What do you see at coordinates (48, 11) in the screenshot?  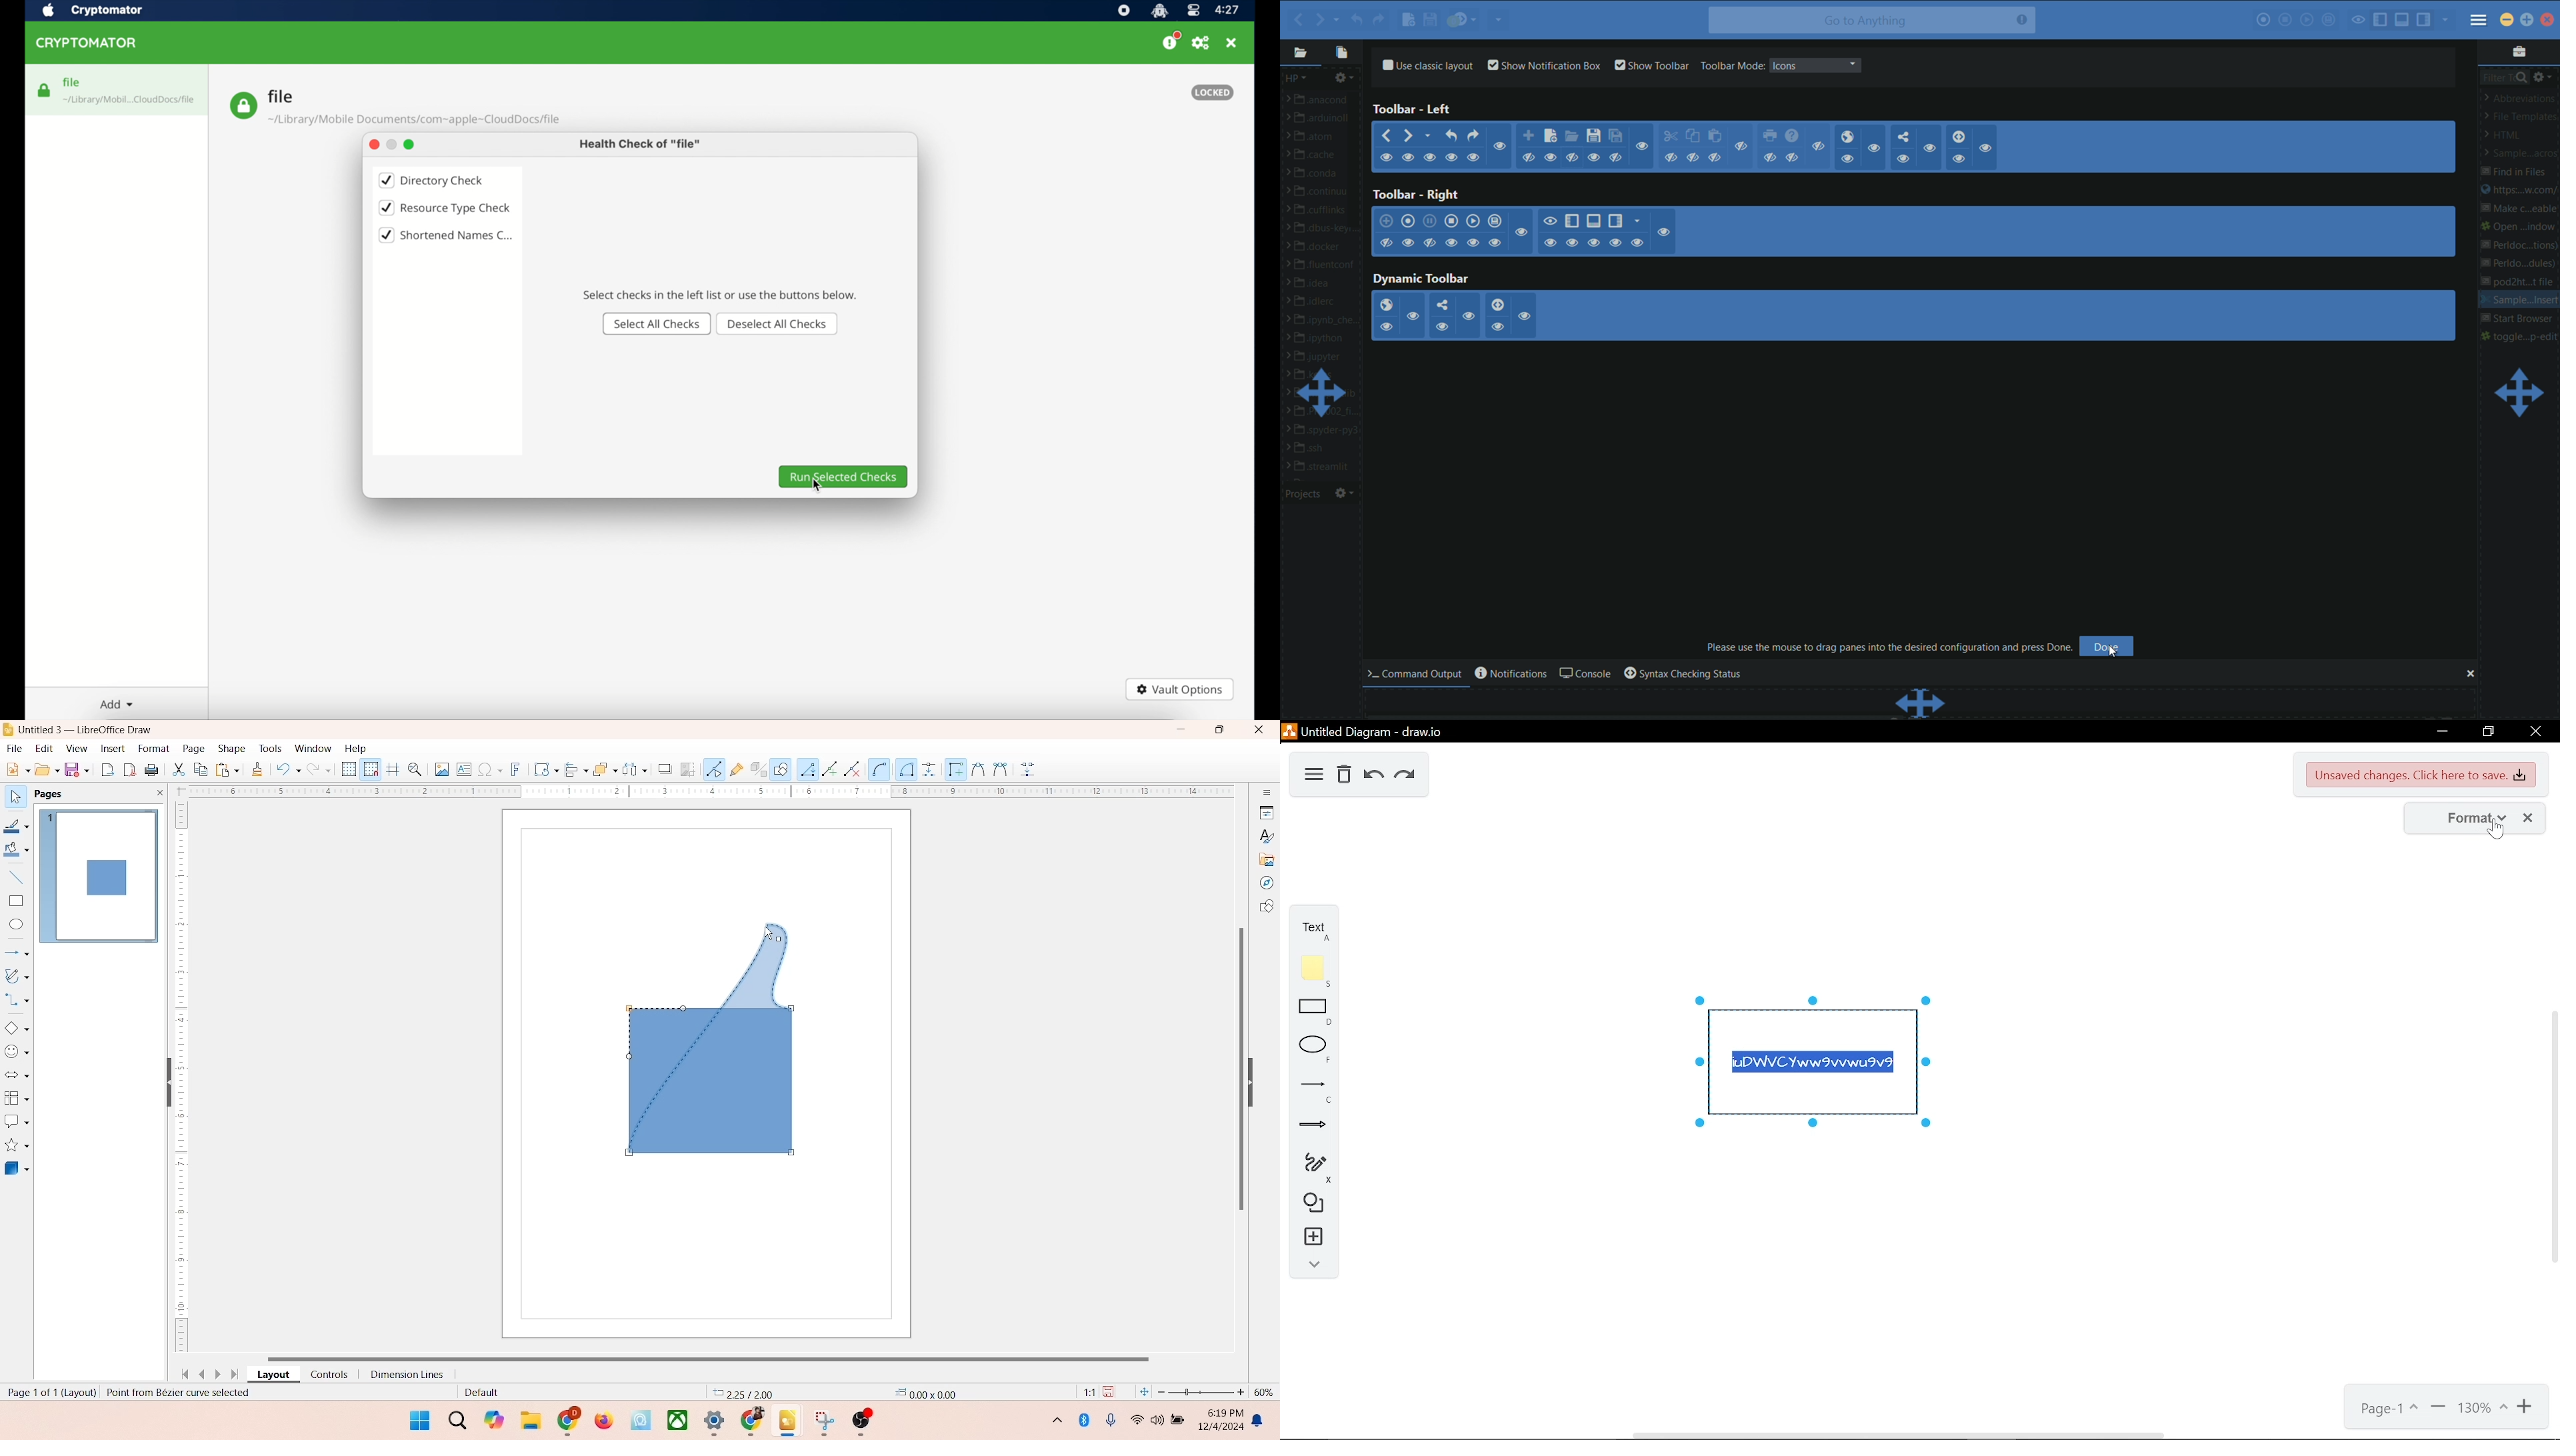 I see `apple icon` at bounding box center [48, 11].